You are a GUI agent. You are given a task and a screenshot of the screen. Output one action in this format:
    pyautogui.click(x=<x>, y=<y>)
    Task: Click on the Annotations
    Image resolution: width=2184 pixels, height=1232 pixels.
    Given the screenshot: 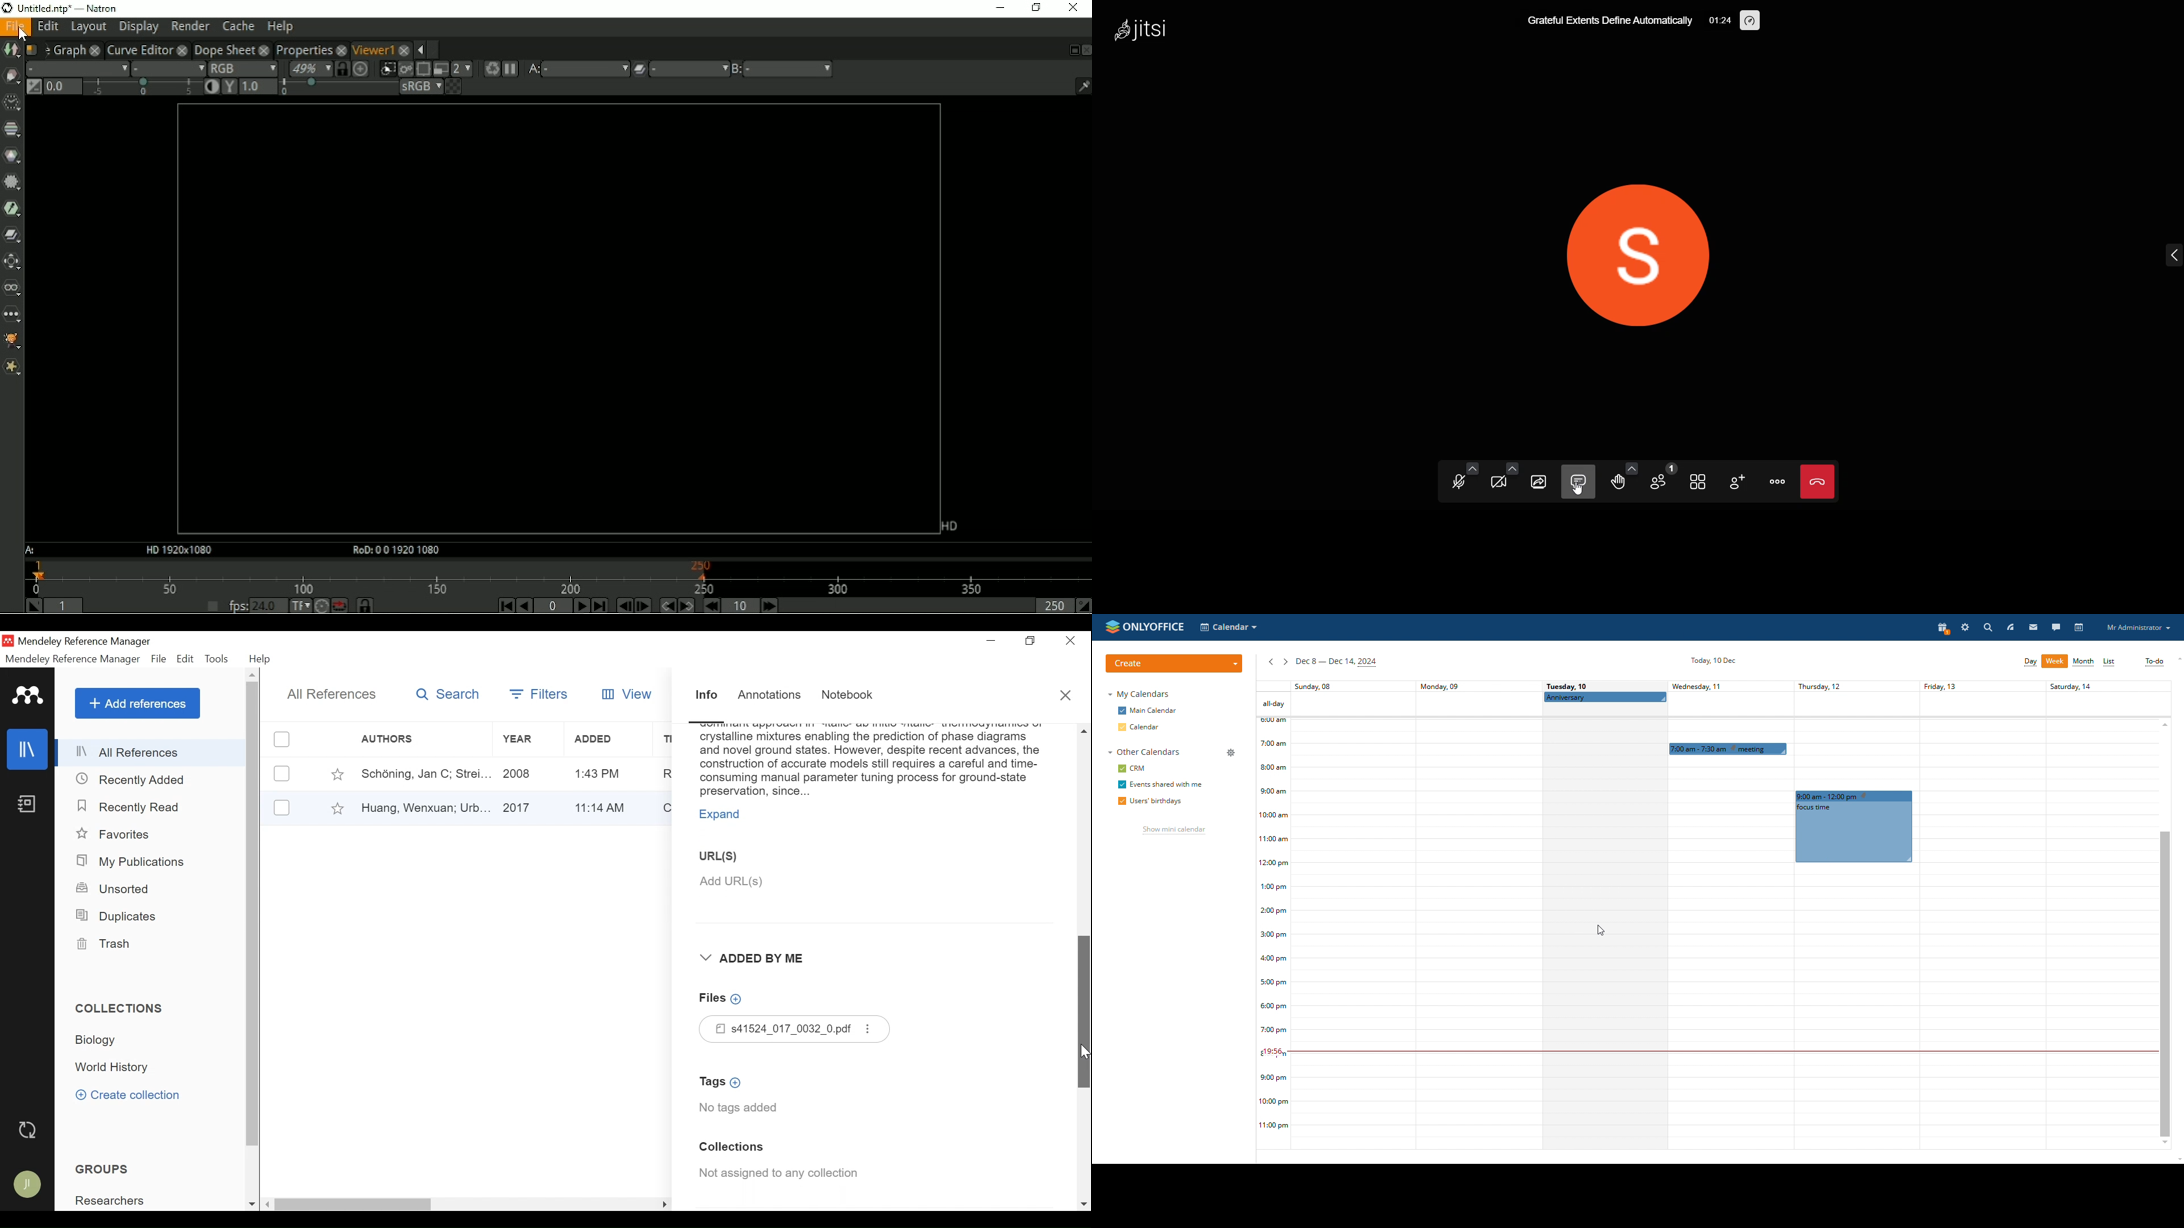 What is the action you would take?
    pyautogui.click(x=770, y=696)
    